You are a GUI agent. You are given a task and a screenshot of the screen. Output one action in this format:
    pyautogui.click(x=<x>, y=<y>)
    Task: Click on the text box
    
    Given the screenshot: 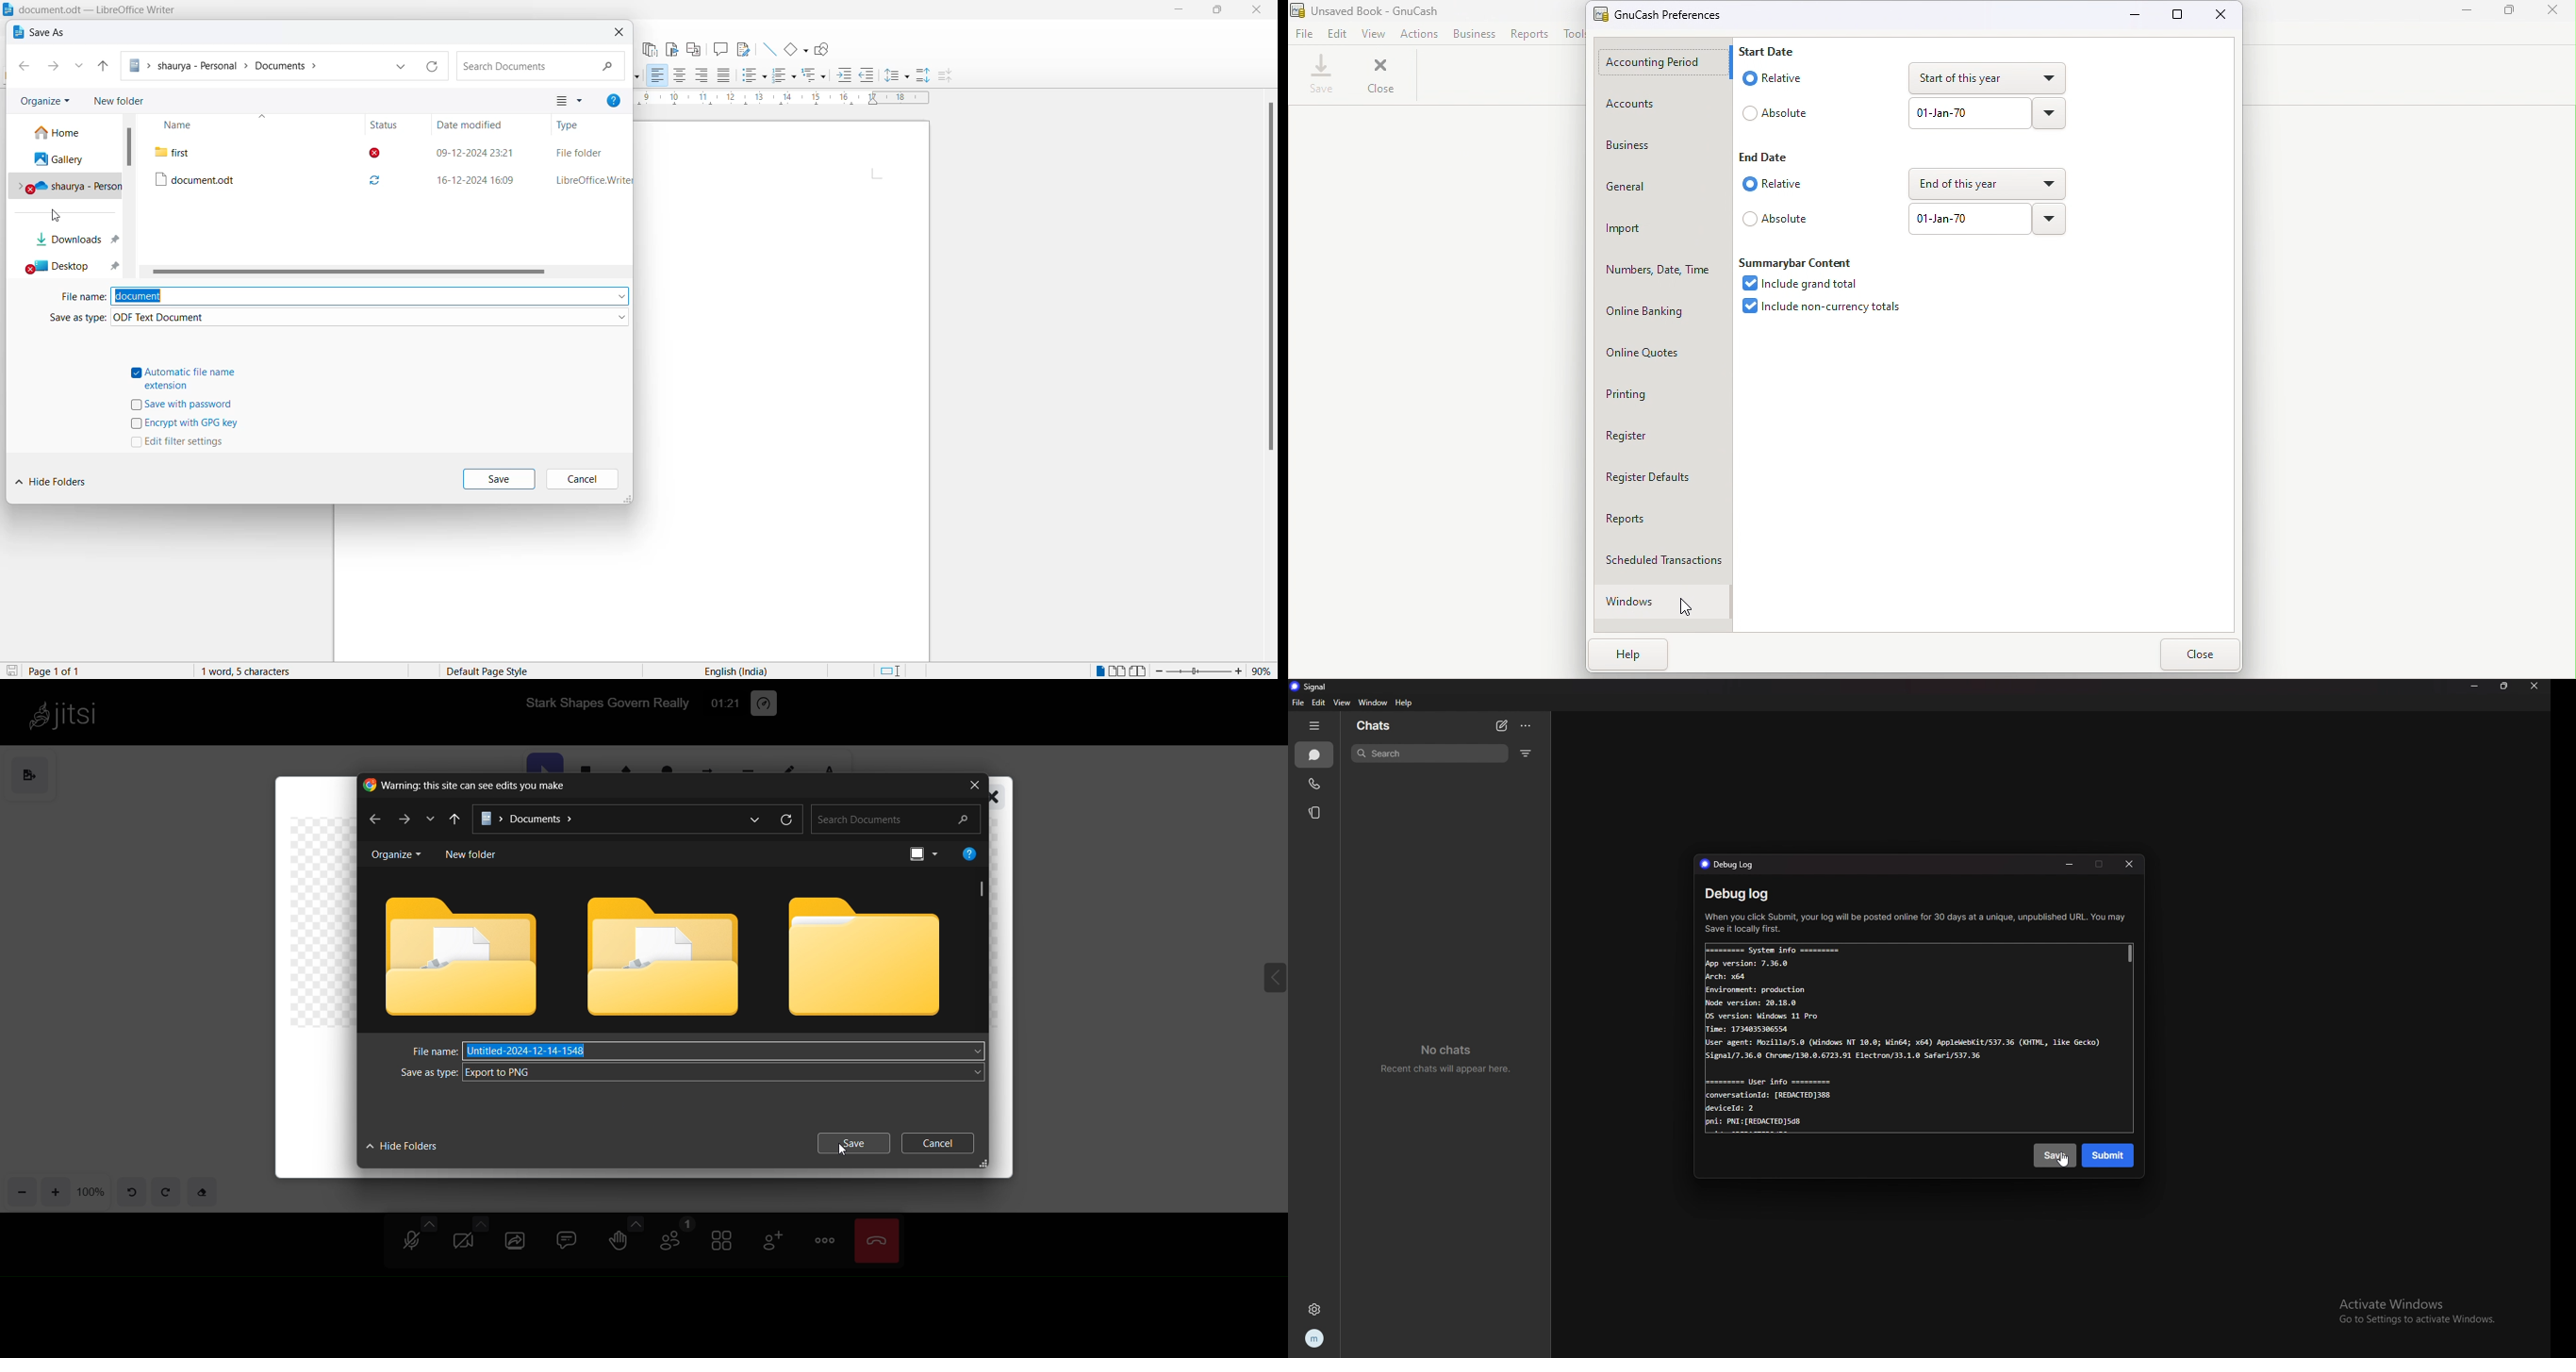 What is the action you would take?
    pyautogui.click(x=1967, y=115)
    